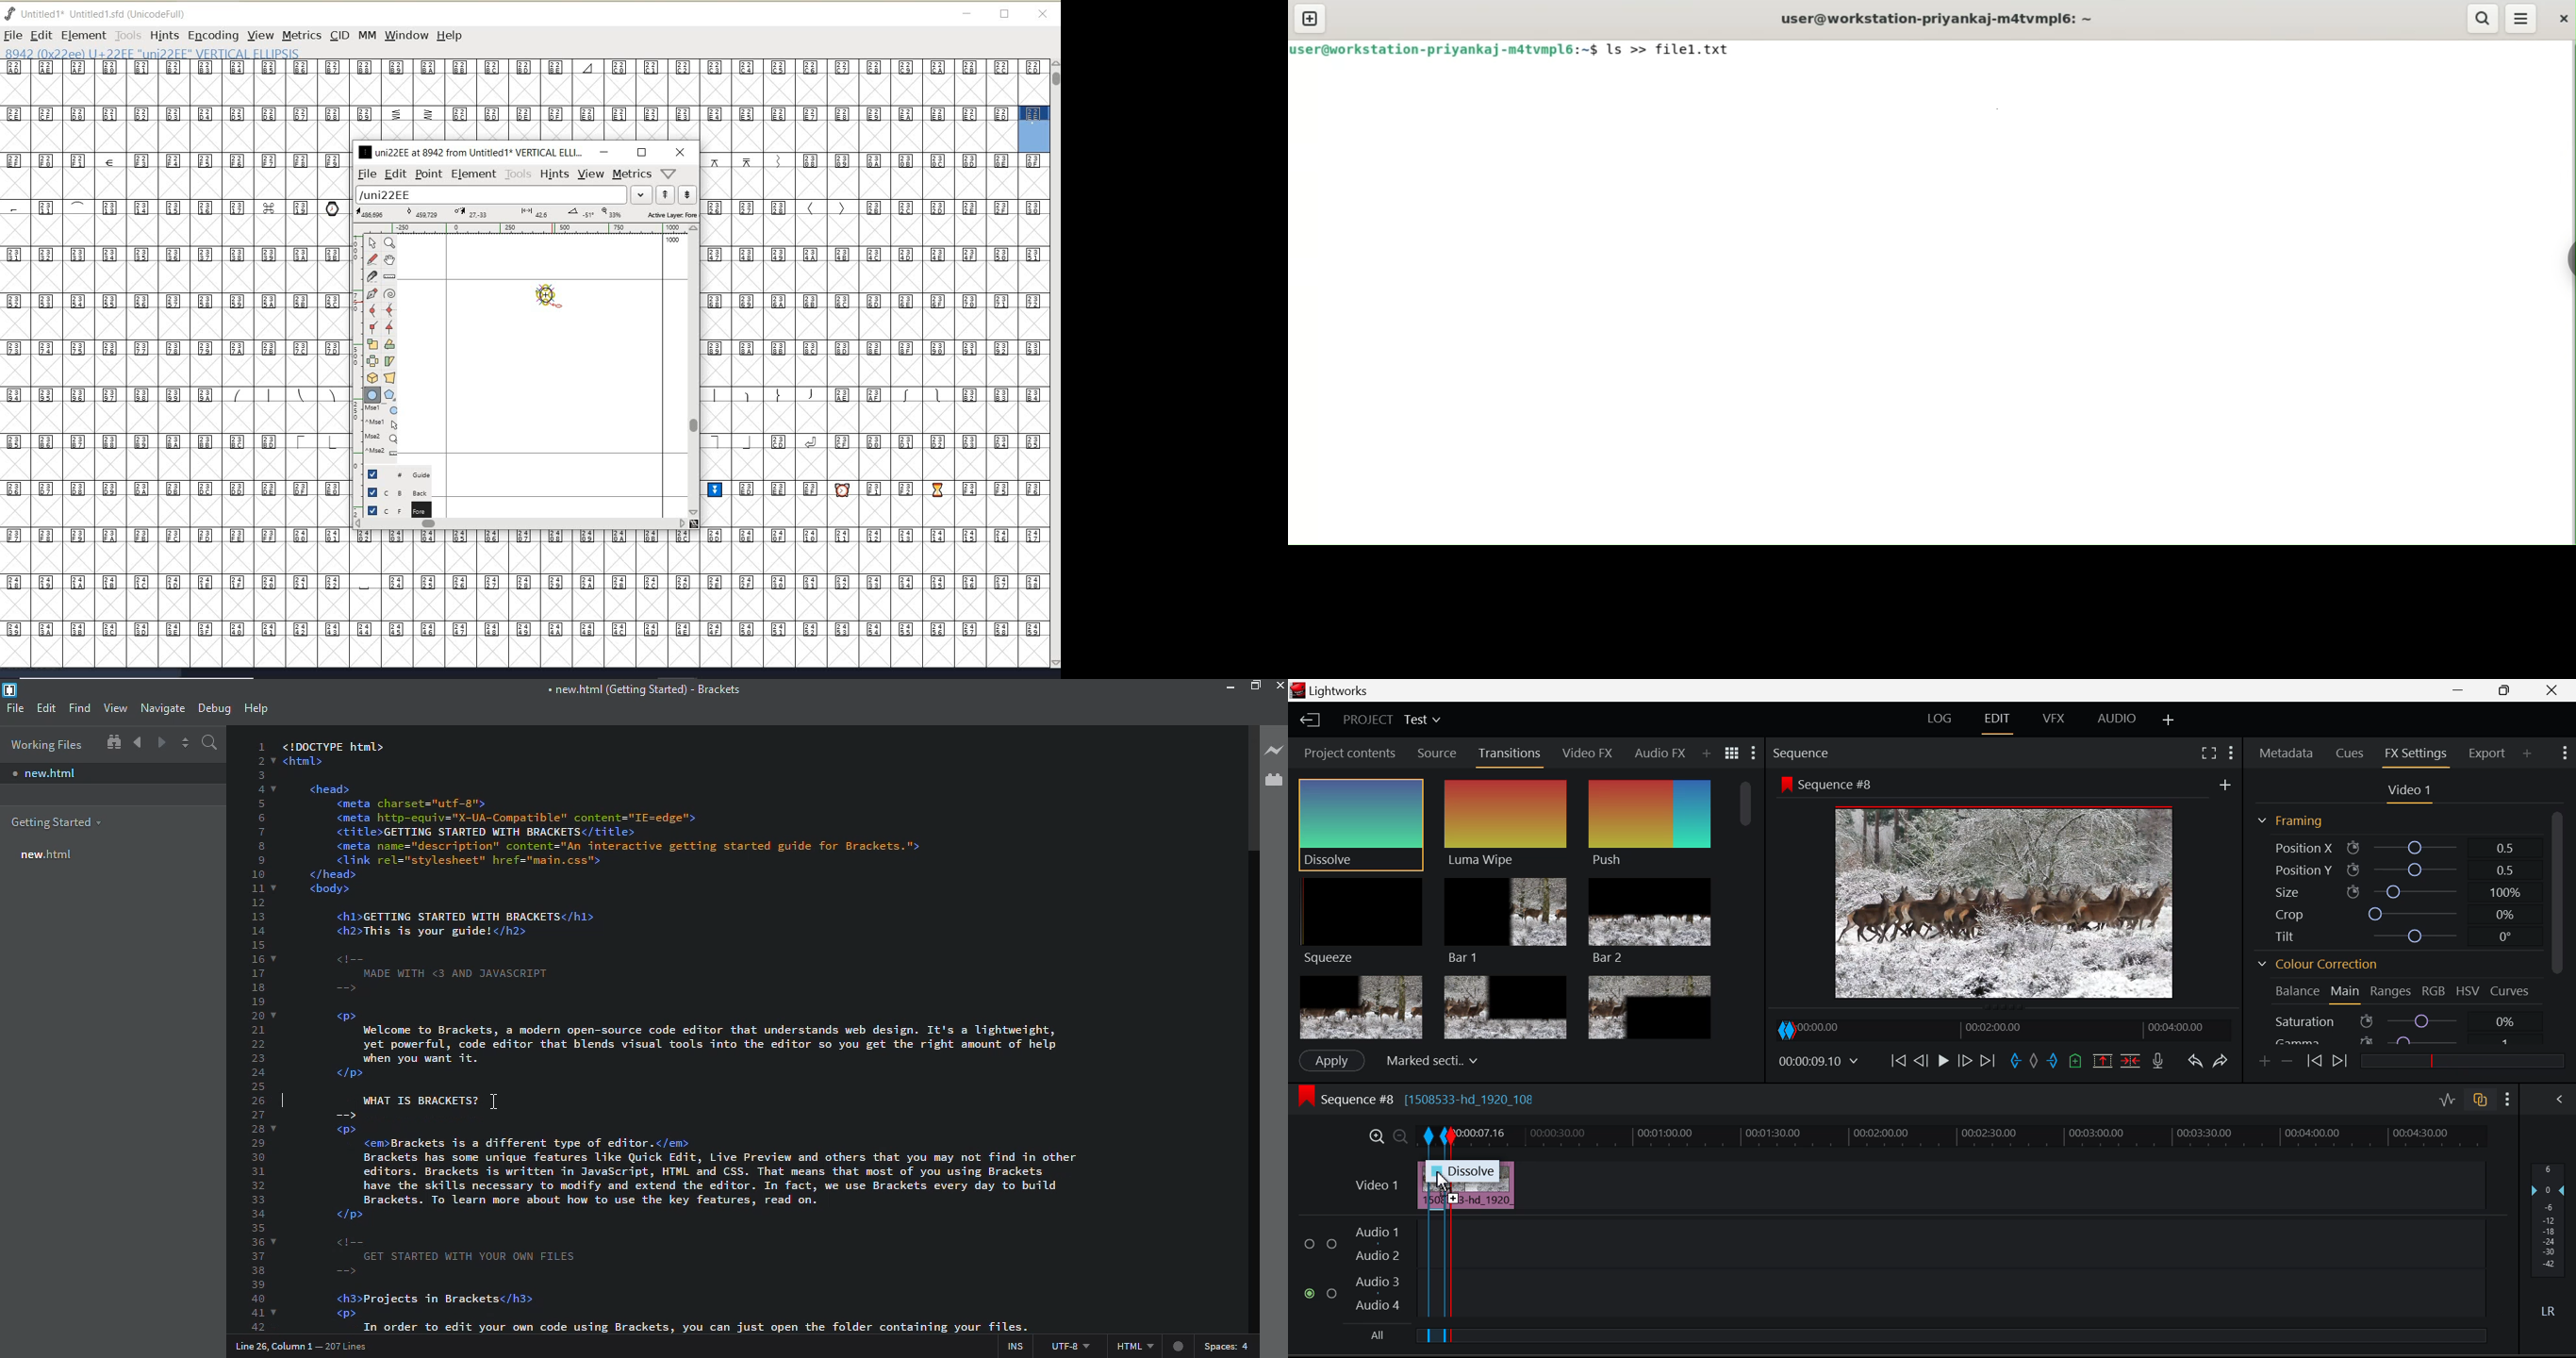 The height and width of the screenshot is (1372, 2576). Describe the element at coordinates (372, 276) in the screenshot. I see `cut splines in two` at that location.